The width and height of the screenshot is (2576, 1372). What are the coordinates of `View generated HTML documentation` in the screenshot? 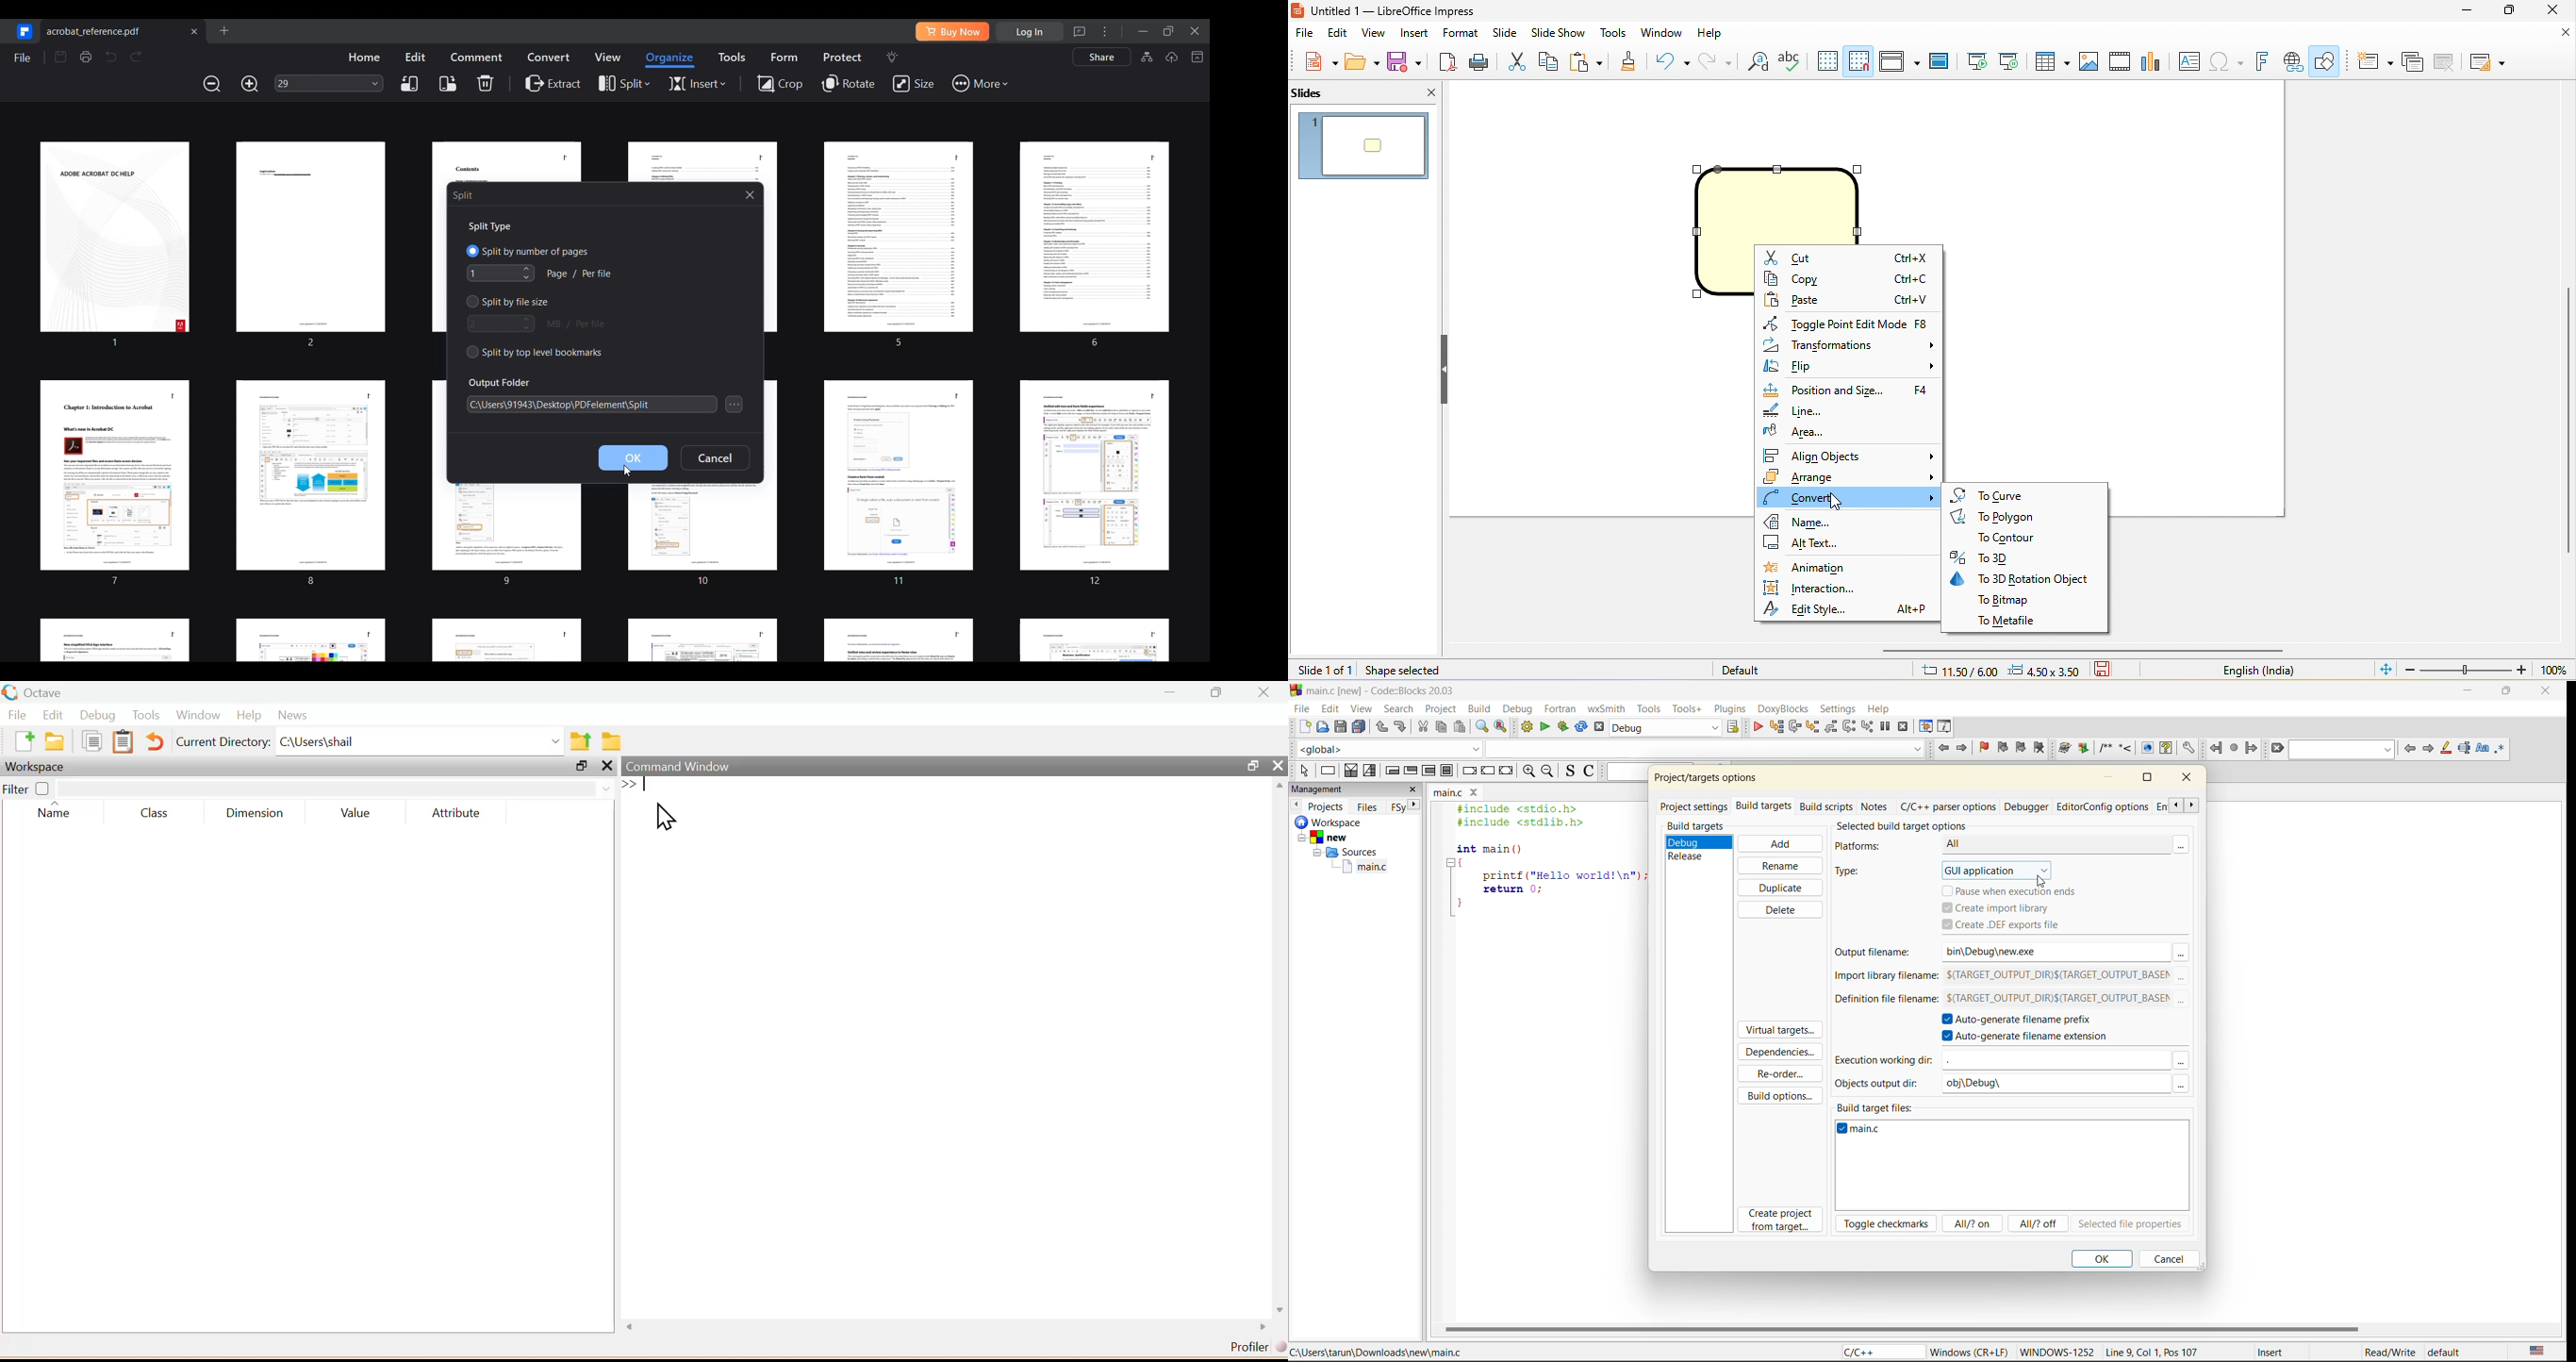 It's located at (2147, 748).